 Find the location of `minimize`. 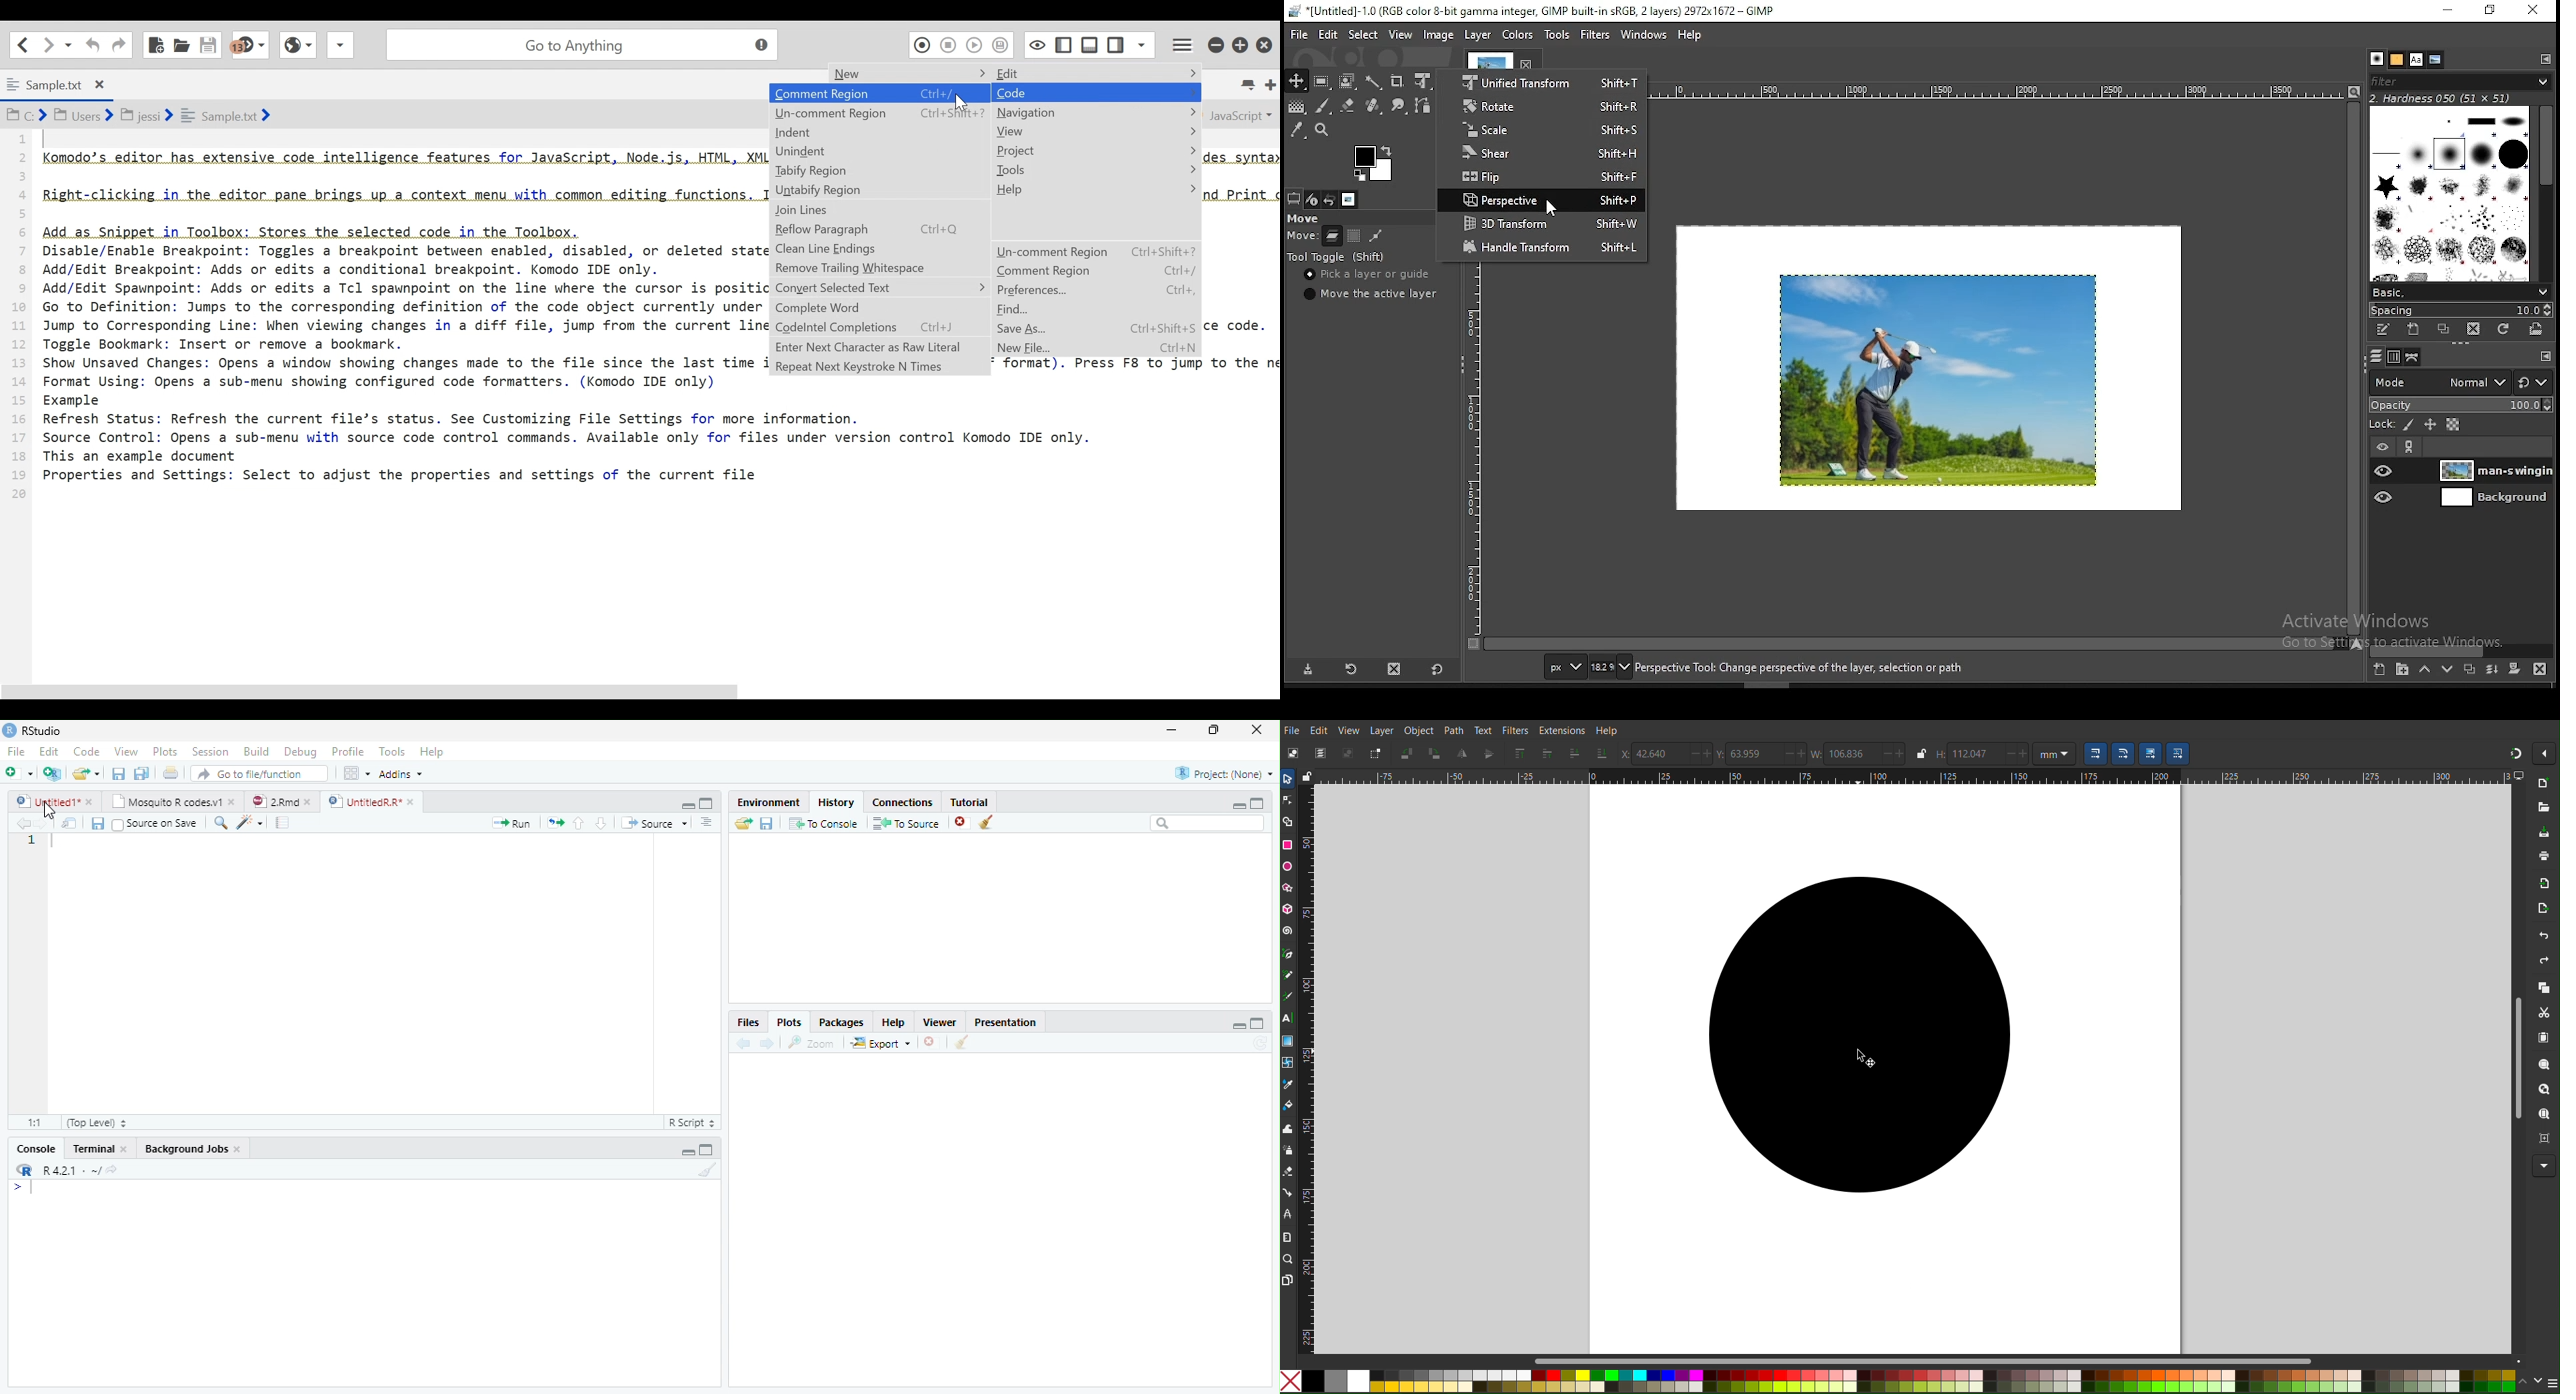

minimize is located at coordinates (1240, 1025).